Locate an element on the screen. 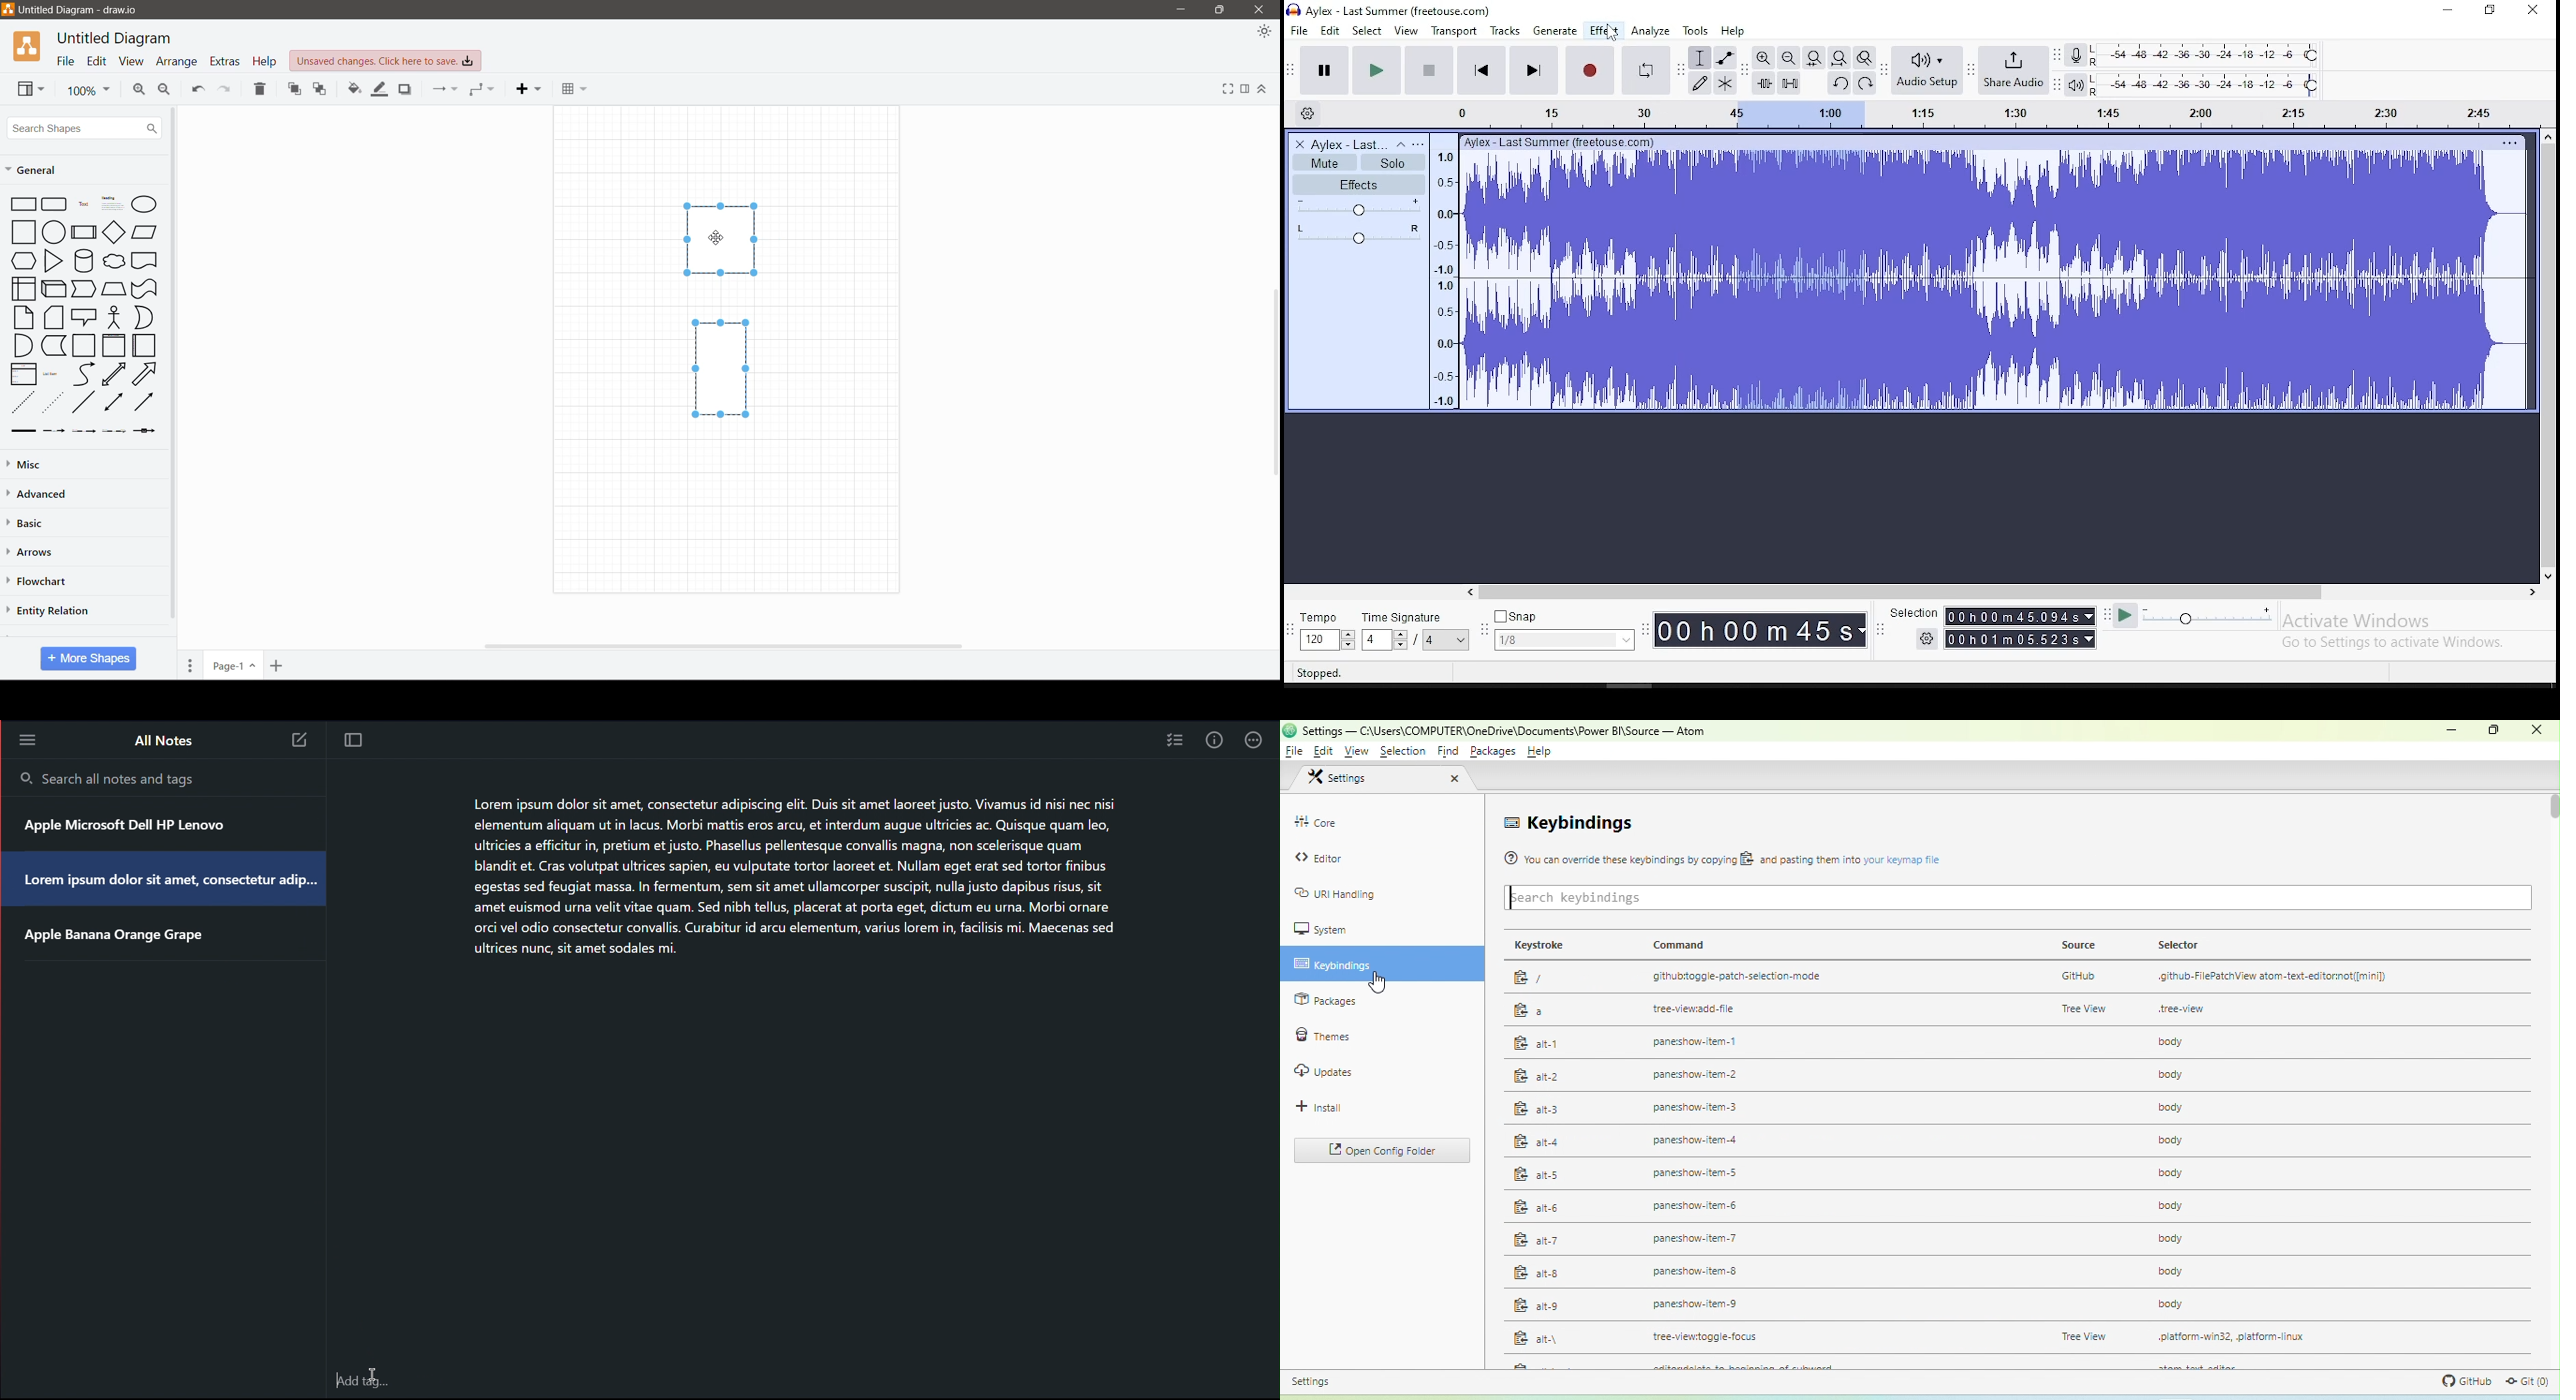 The height and width of the screenshot is (1400, 2576). analyze is located at coordinates (1652, 31).